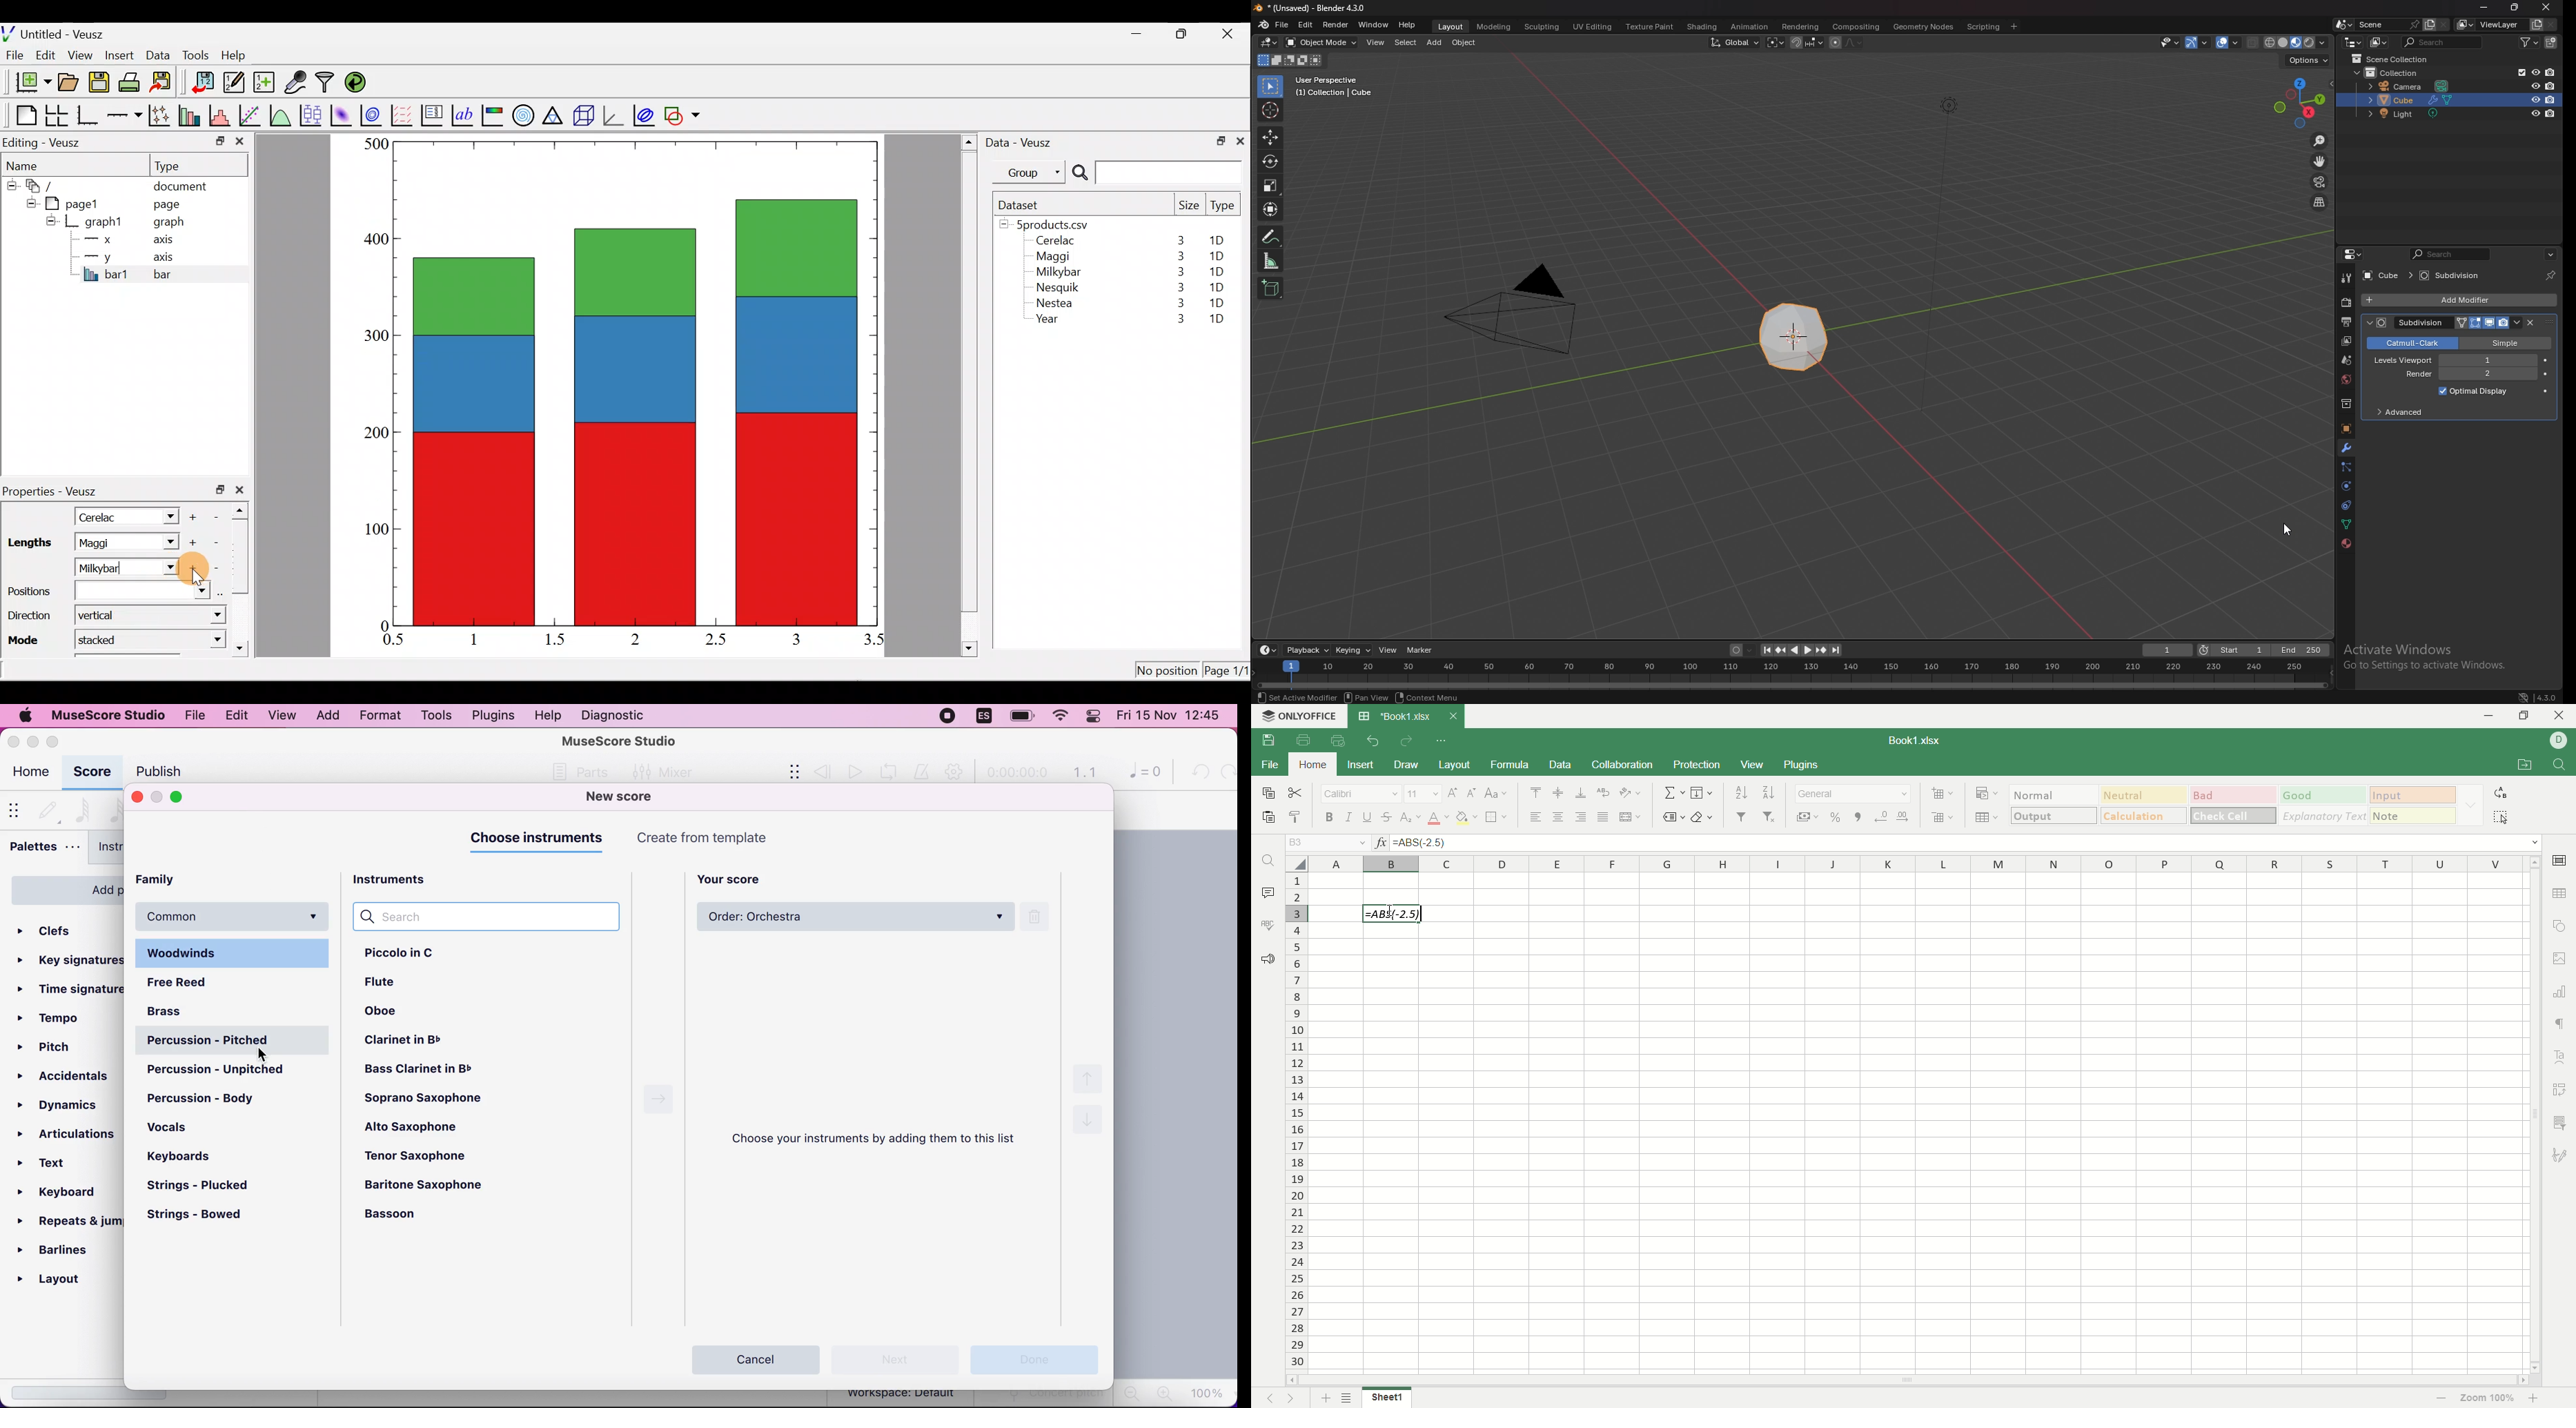  I want to click on file, so click(1282, 25).